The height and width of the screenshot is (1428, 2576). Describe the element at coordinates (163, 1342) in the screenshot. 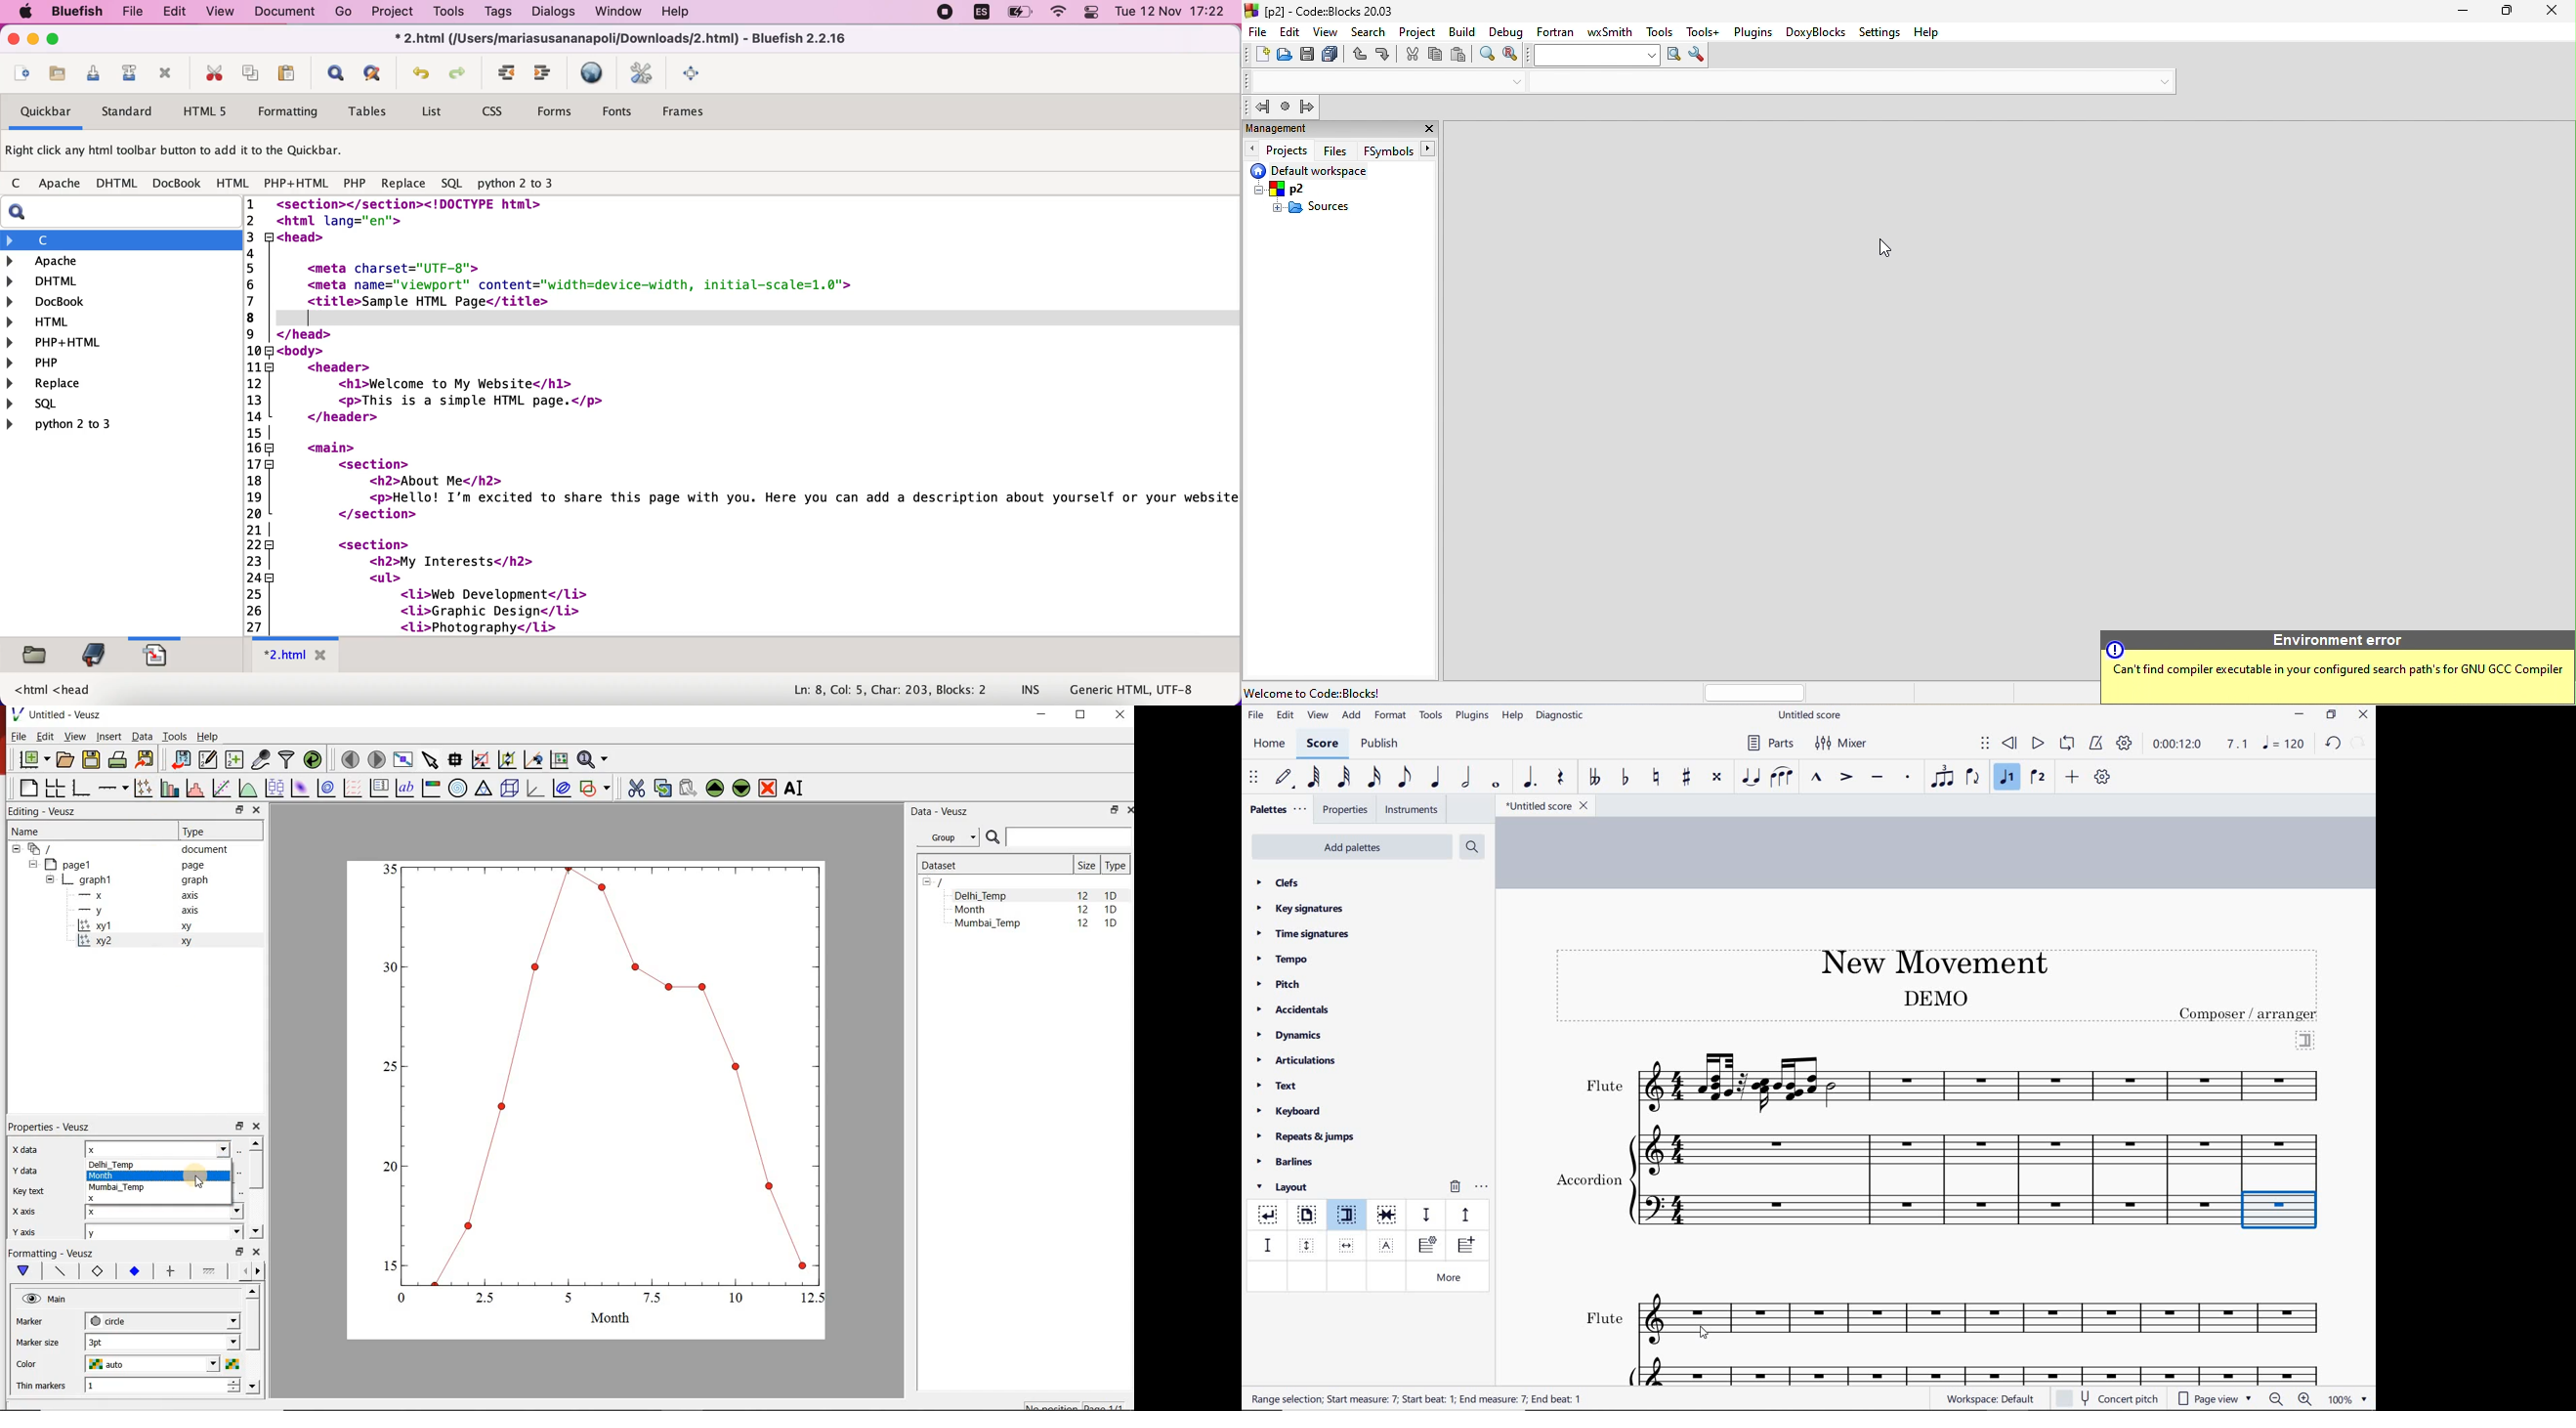

I see `3pt` at that location.